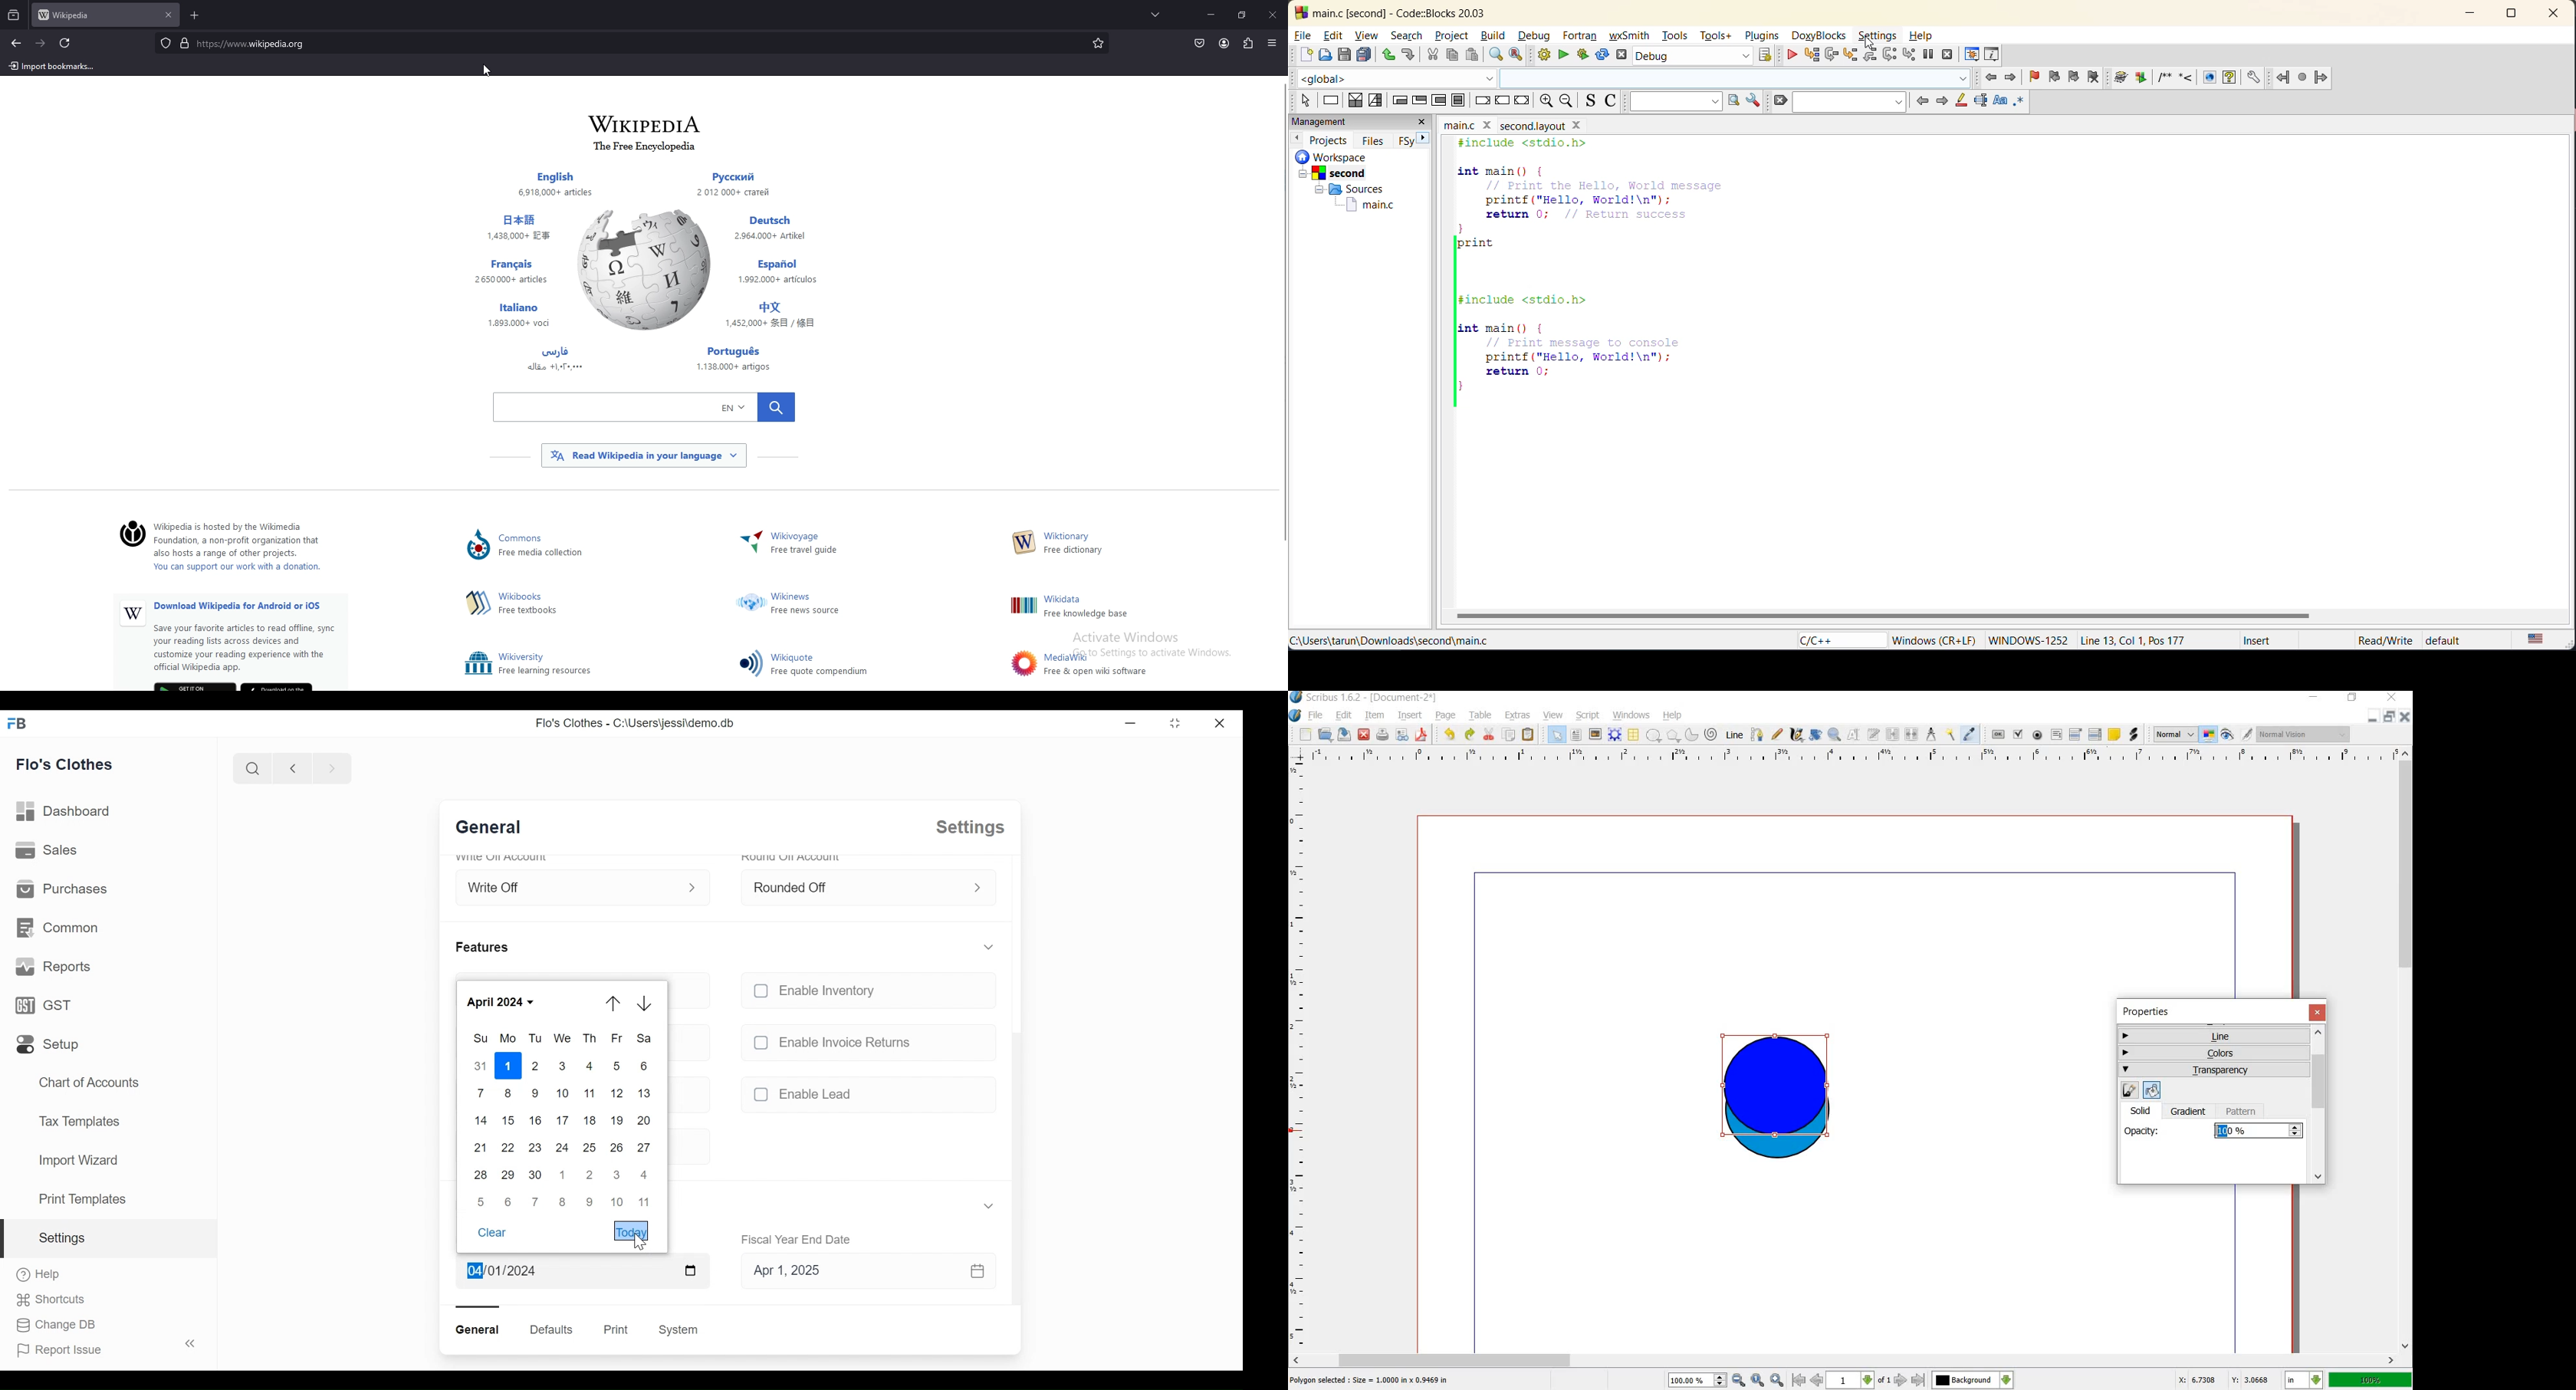 The height and width of the screenshot is (1400, 2576). Describe the element at coordinates (63, 812) in the screenshot. I see `Dashboard` at that location.